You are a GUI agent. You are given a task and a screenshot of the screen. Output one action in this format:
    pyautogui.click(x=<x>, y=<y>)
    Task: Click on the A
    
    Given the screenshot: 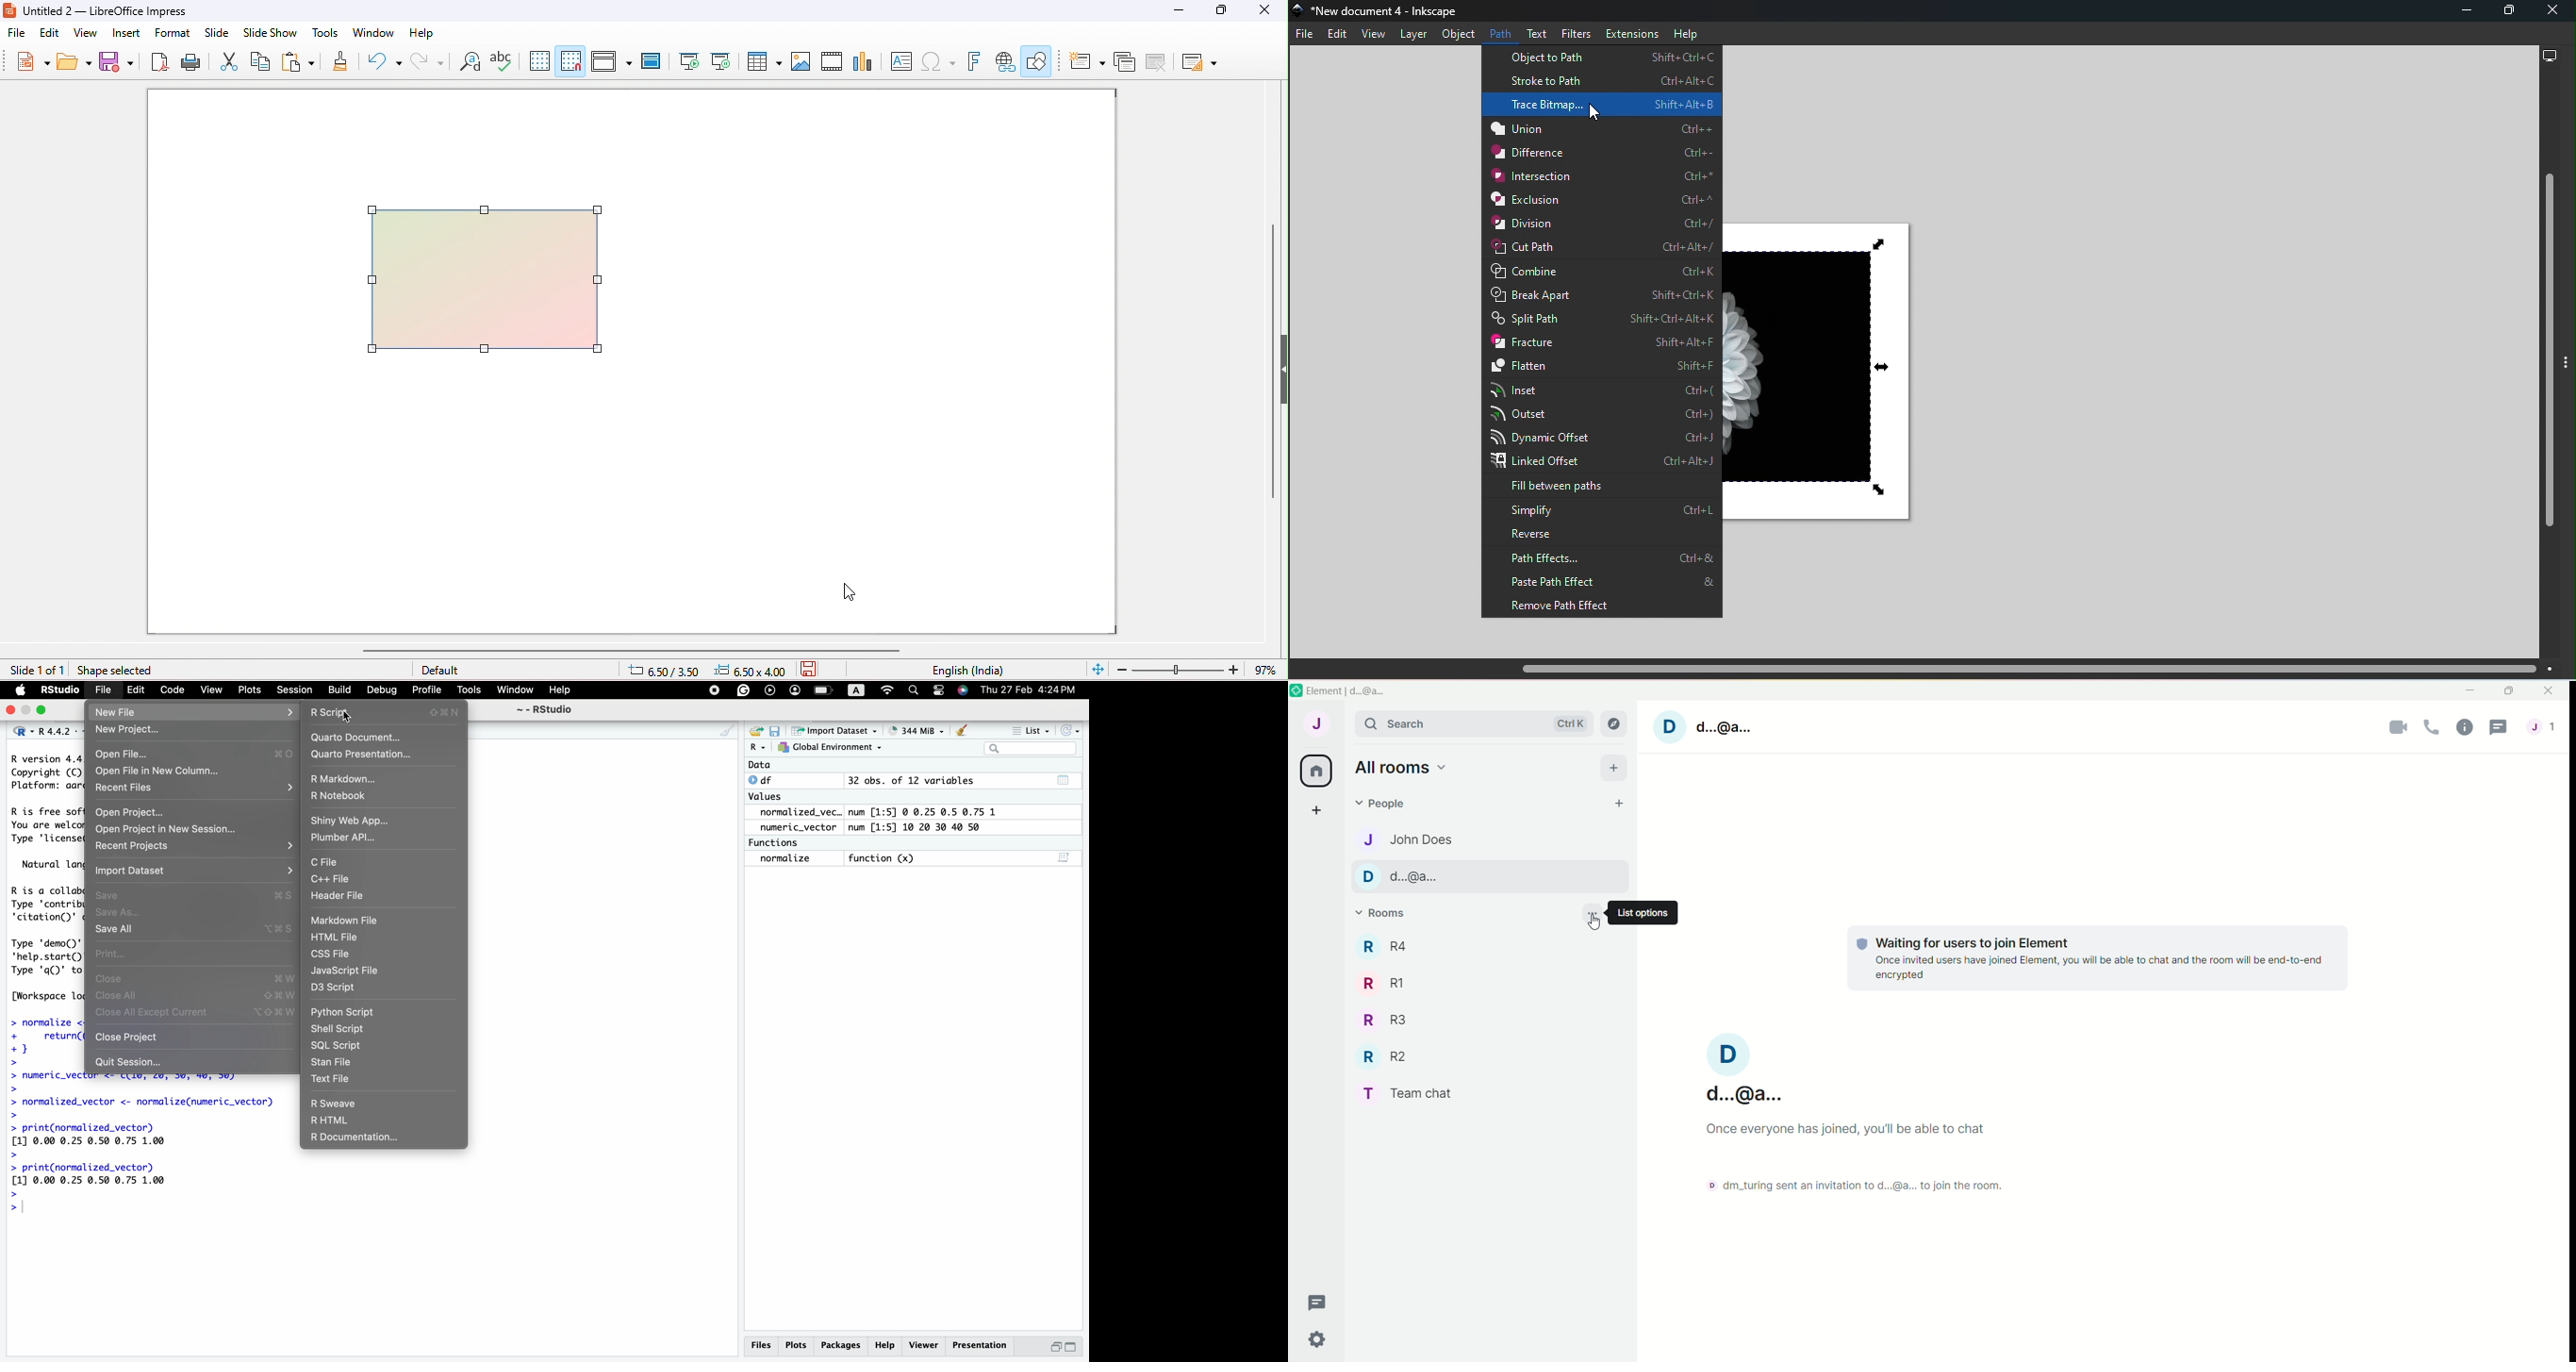 What is the action you would take?
    pyautogui.click(x=860, y=689)
    